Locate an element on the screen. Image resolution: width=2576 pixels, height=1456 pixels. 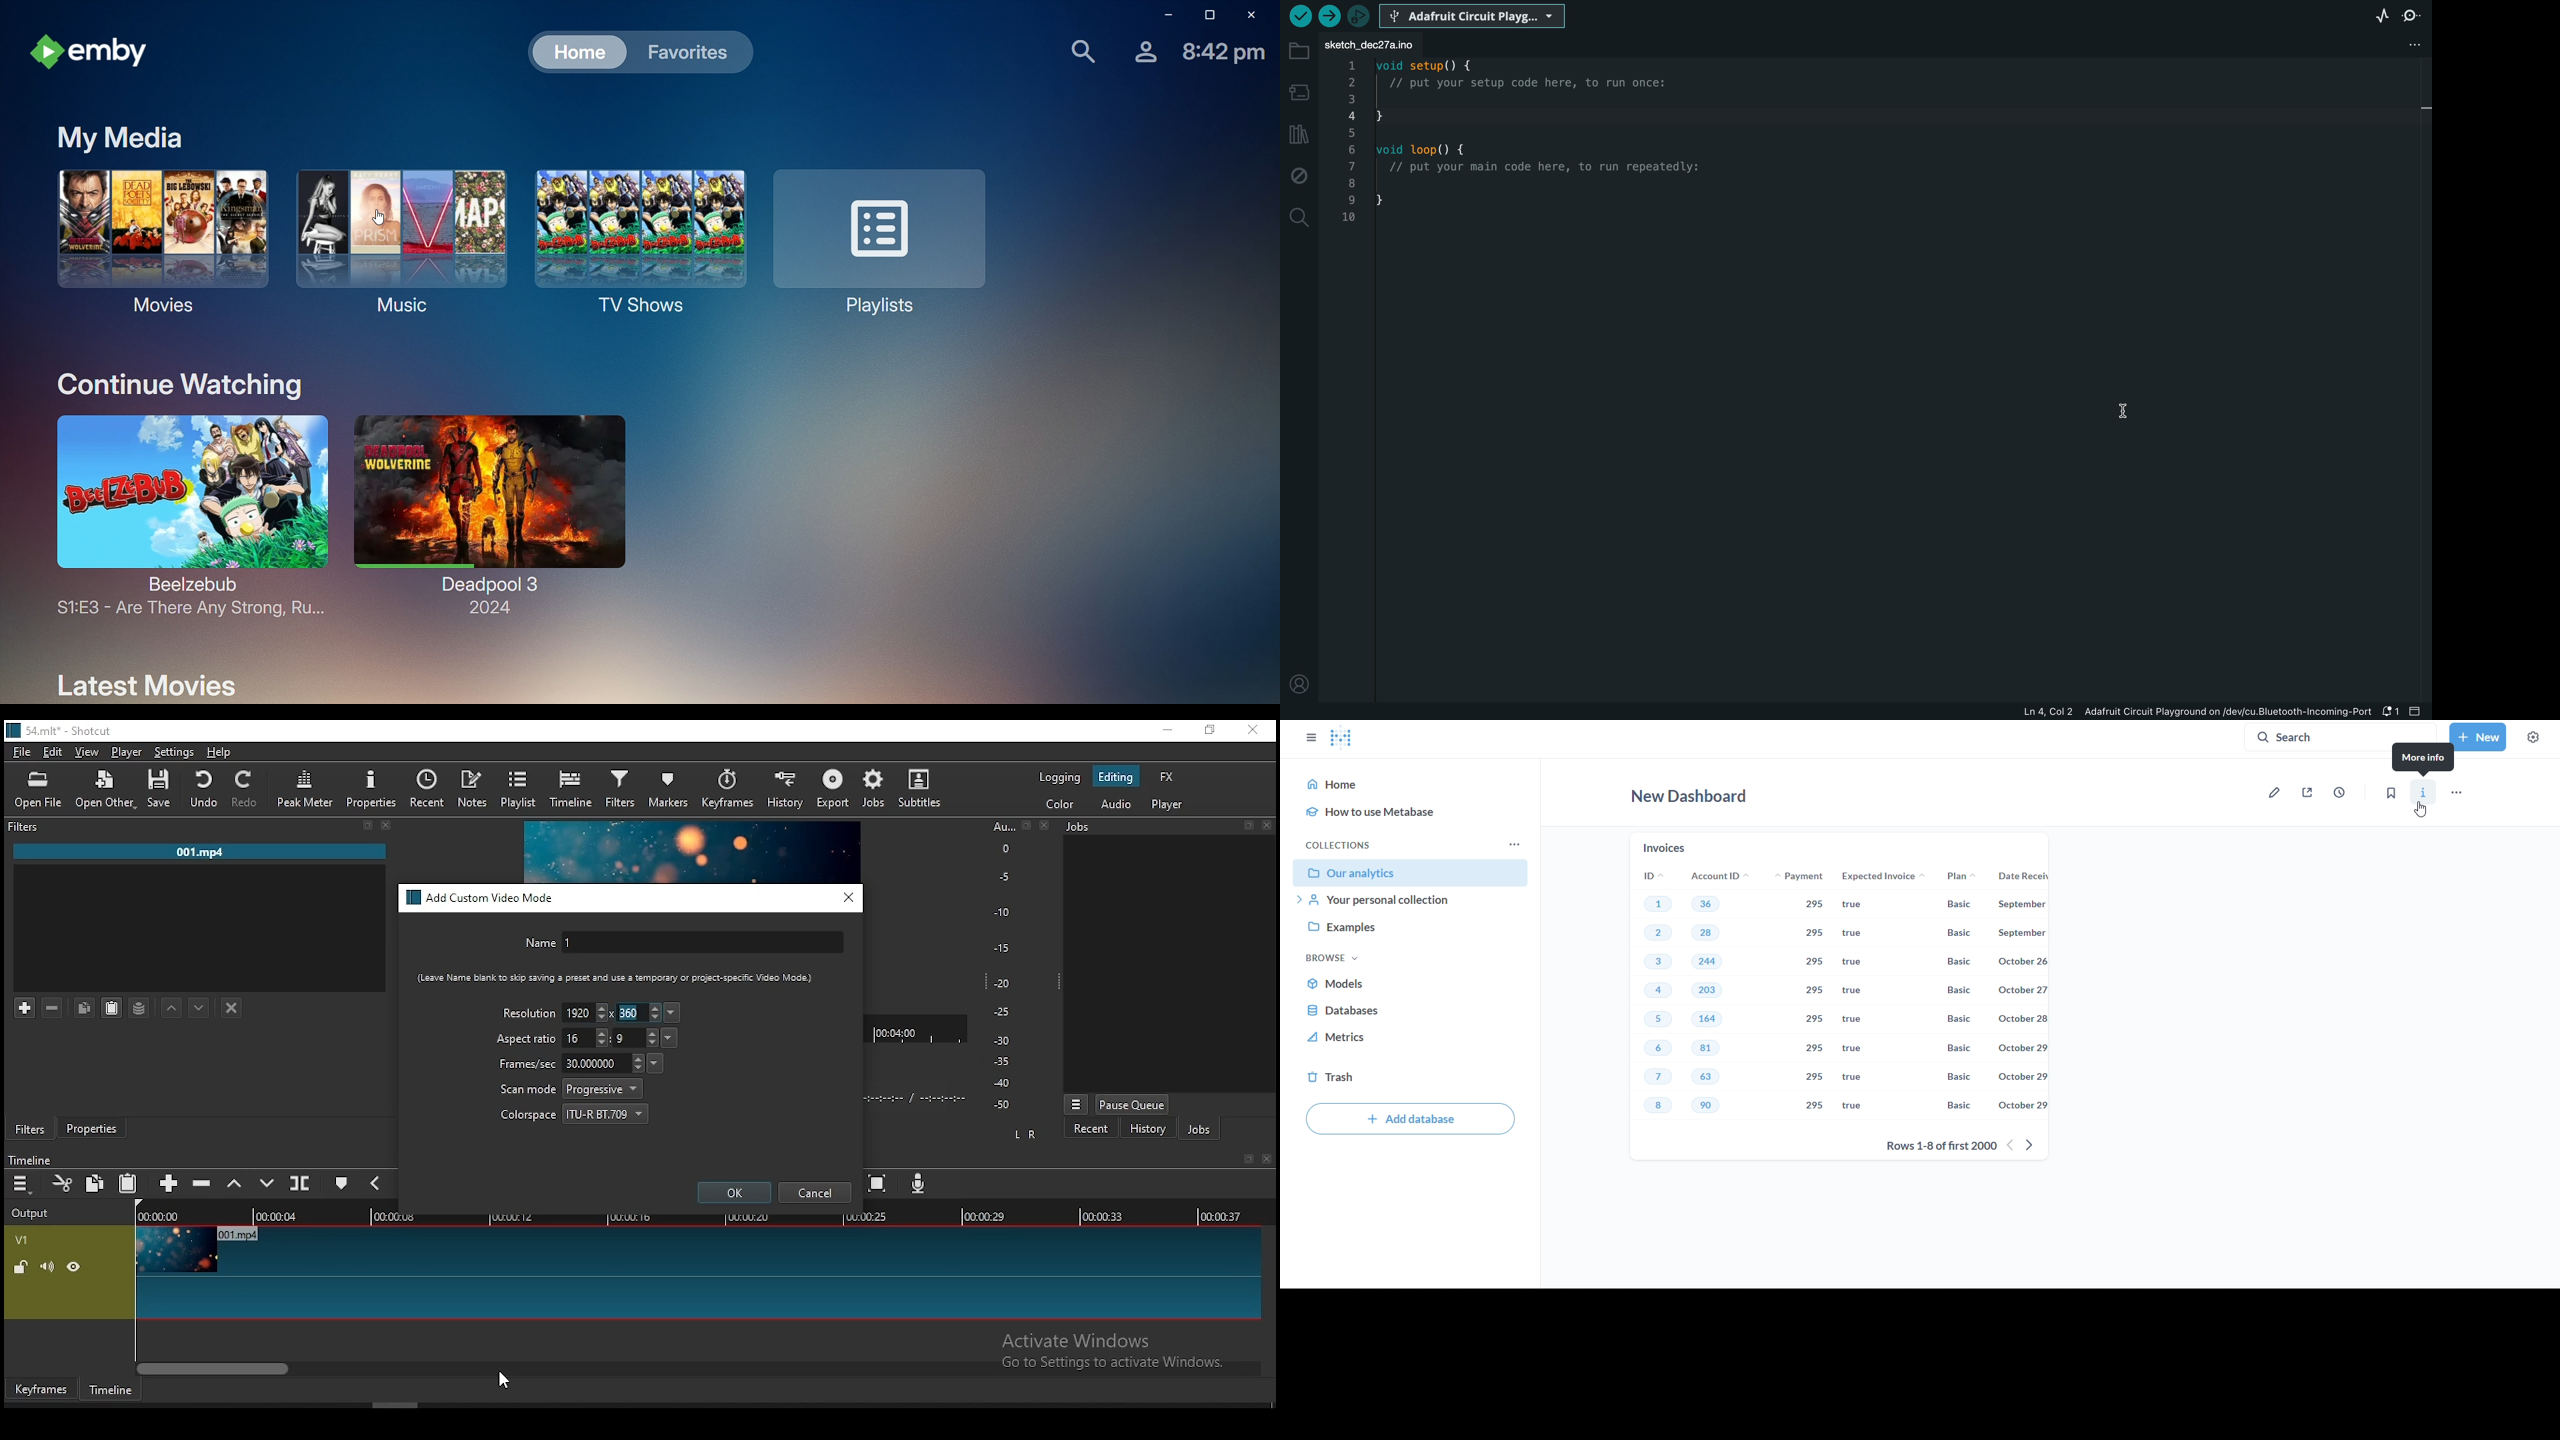
close sidbar is located at coordinates (1309, 738).